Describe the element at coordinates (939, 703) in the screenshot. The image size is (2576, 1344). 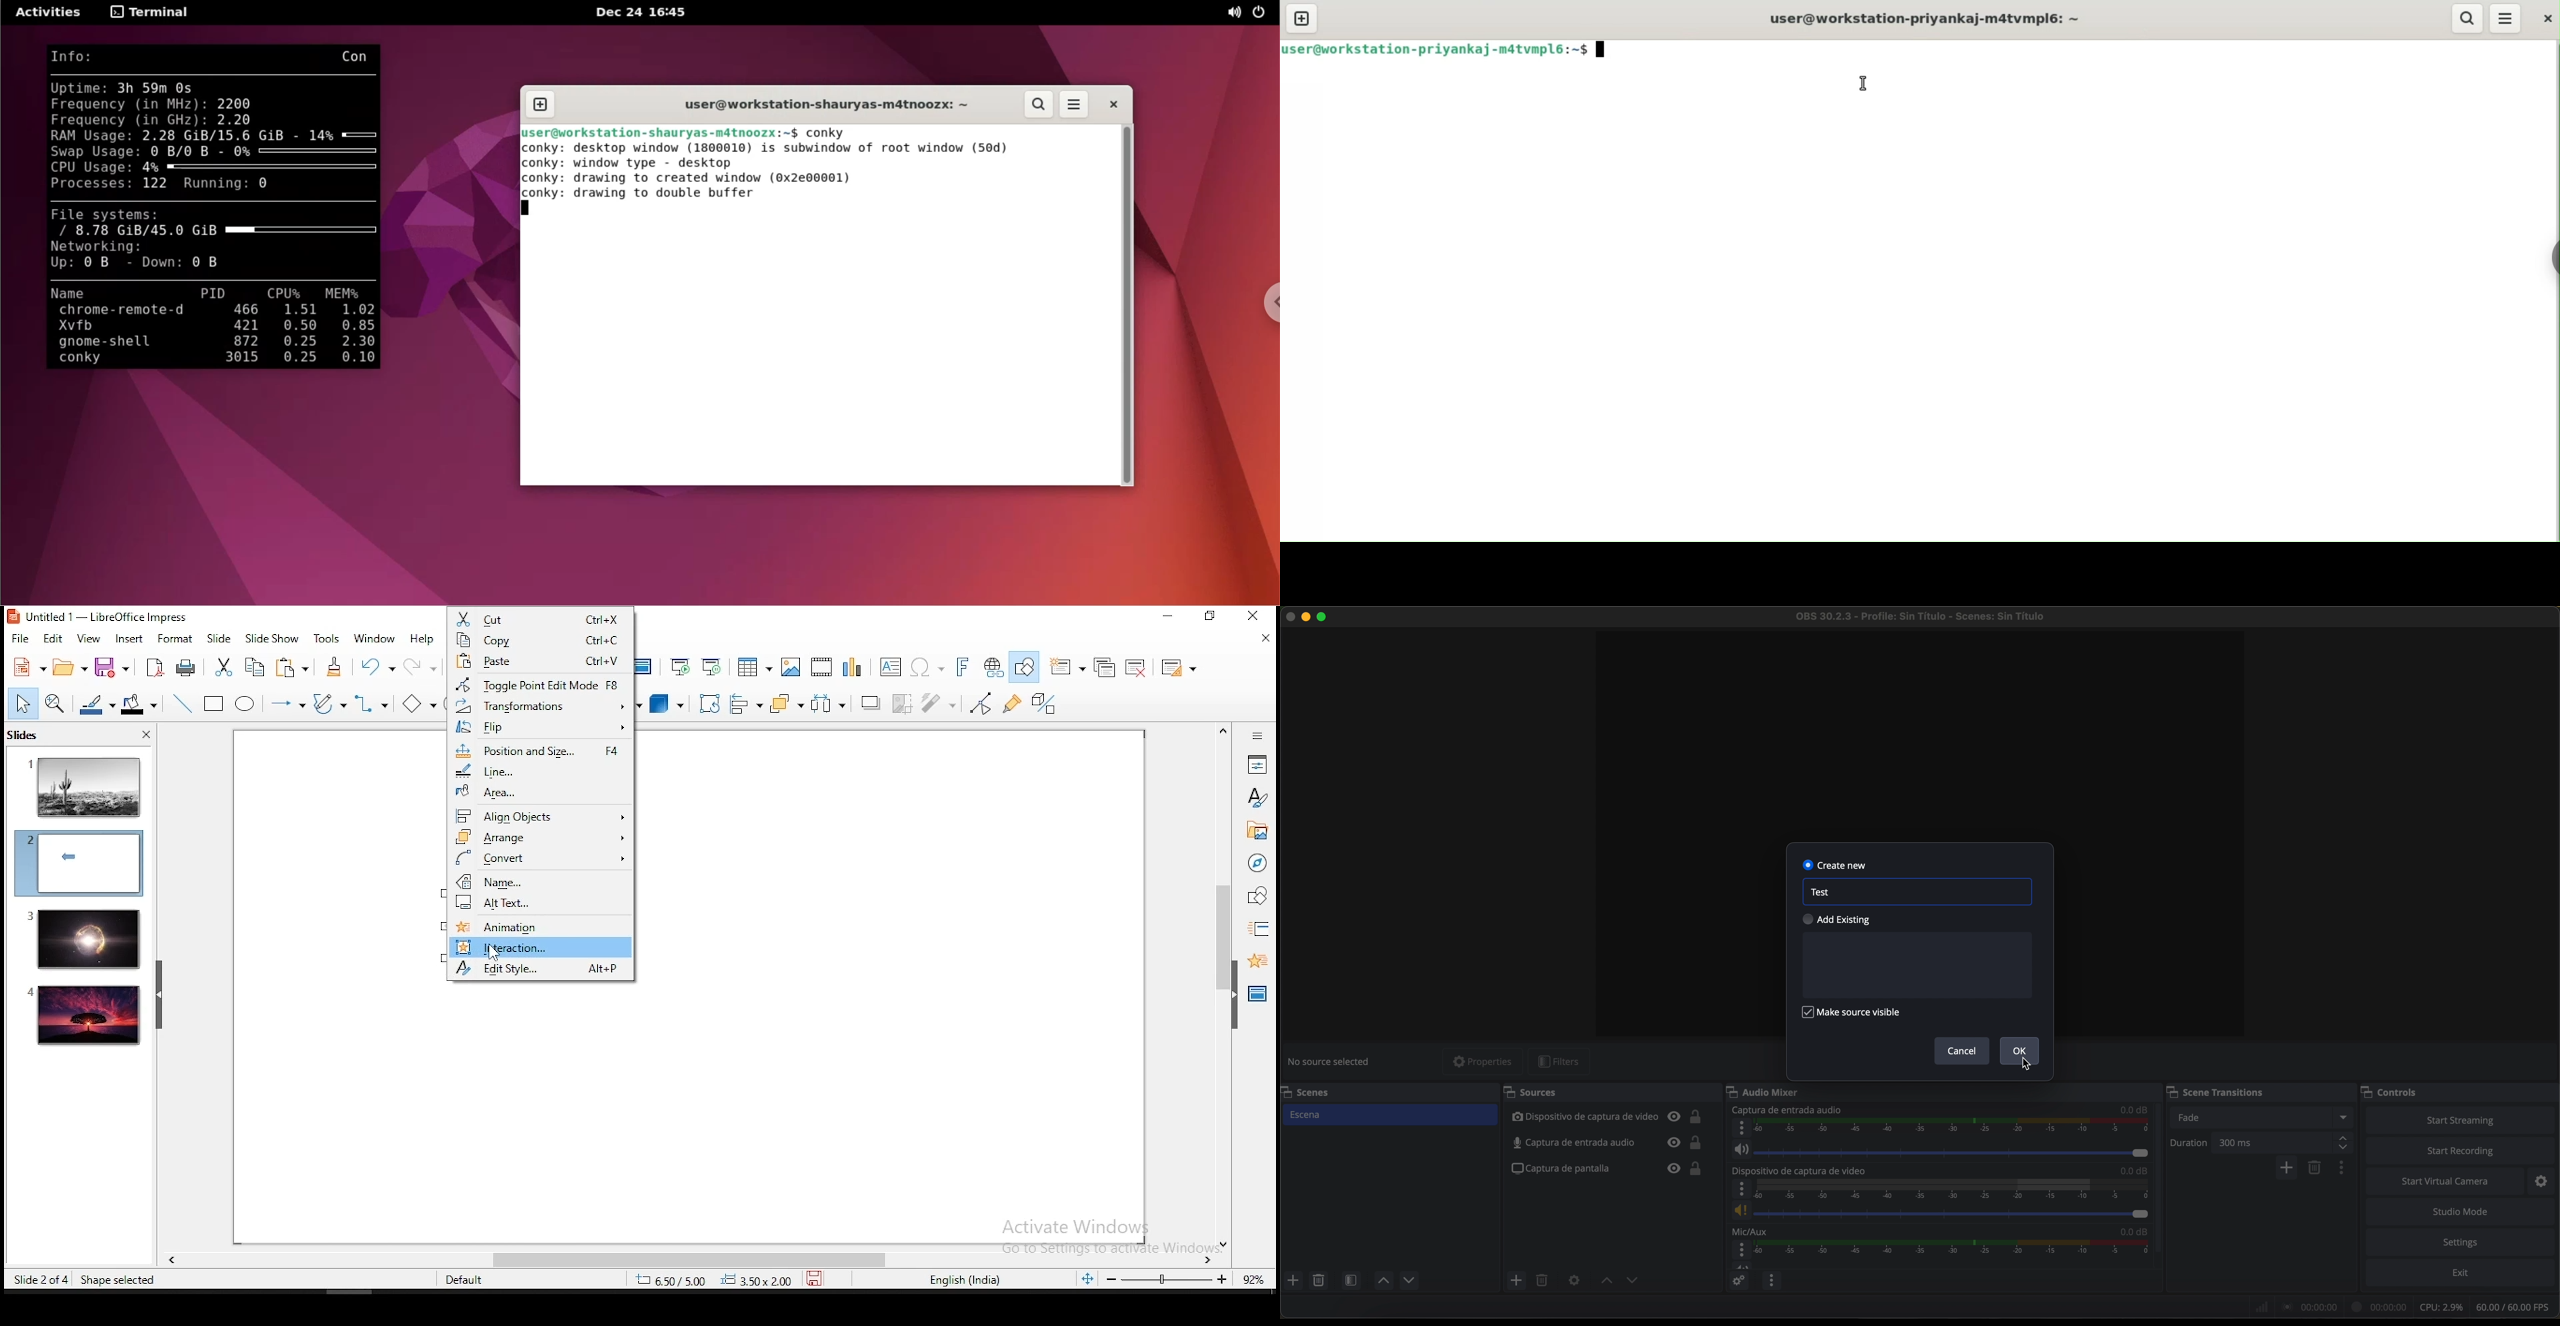
I see `filter` at that location.